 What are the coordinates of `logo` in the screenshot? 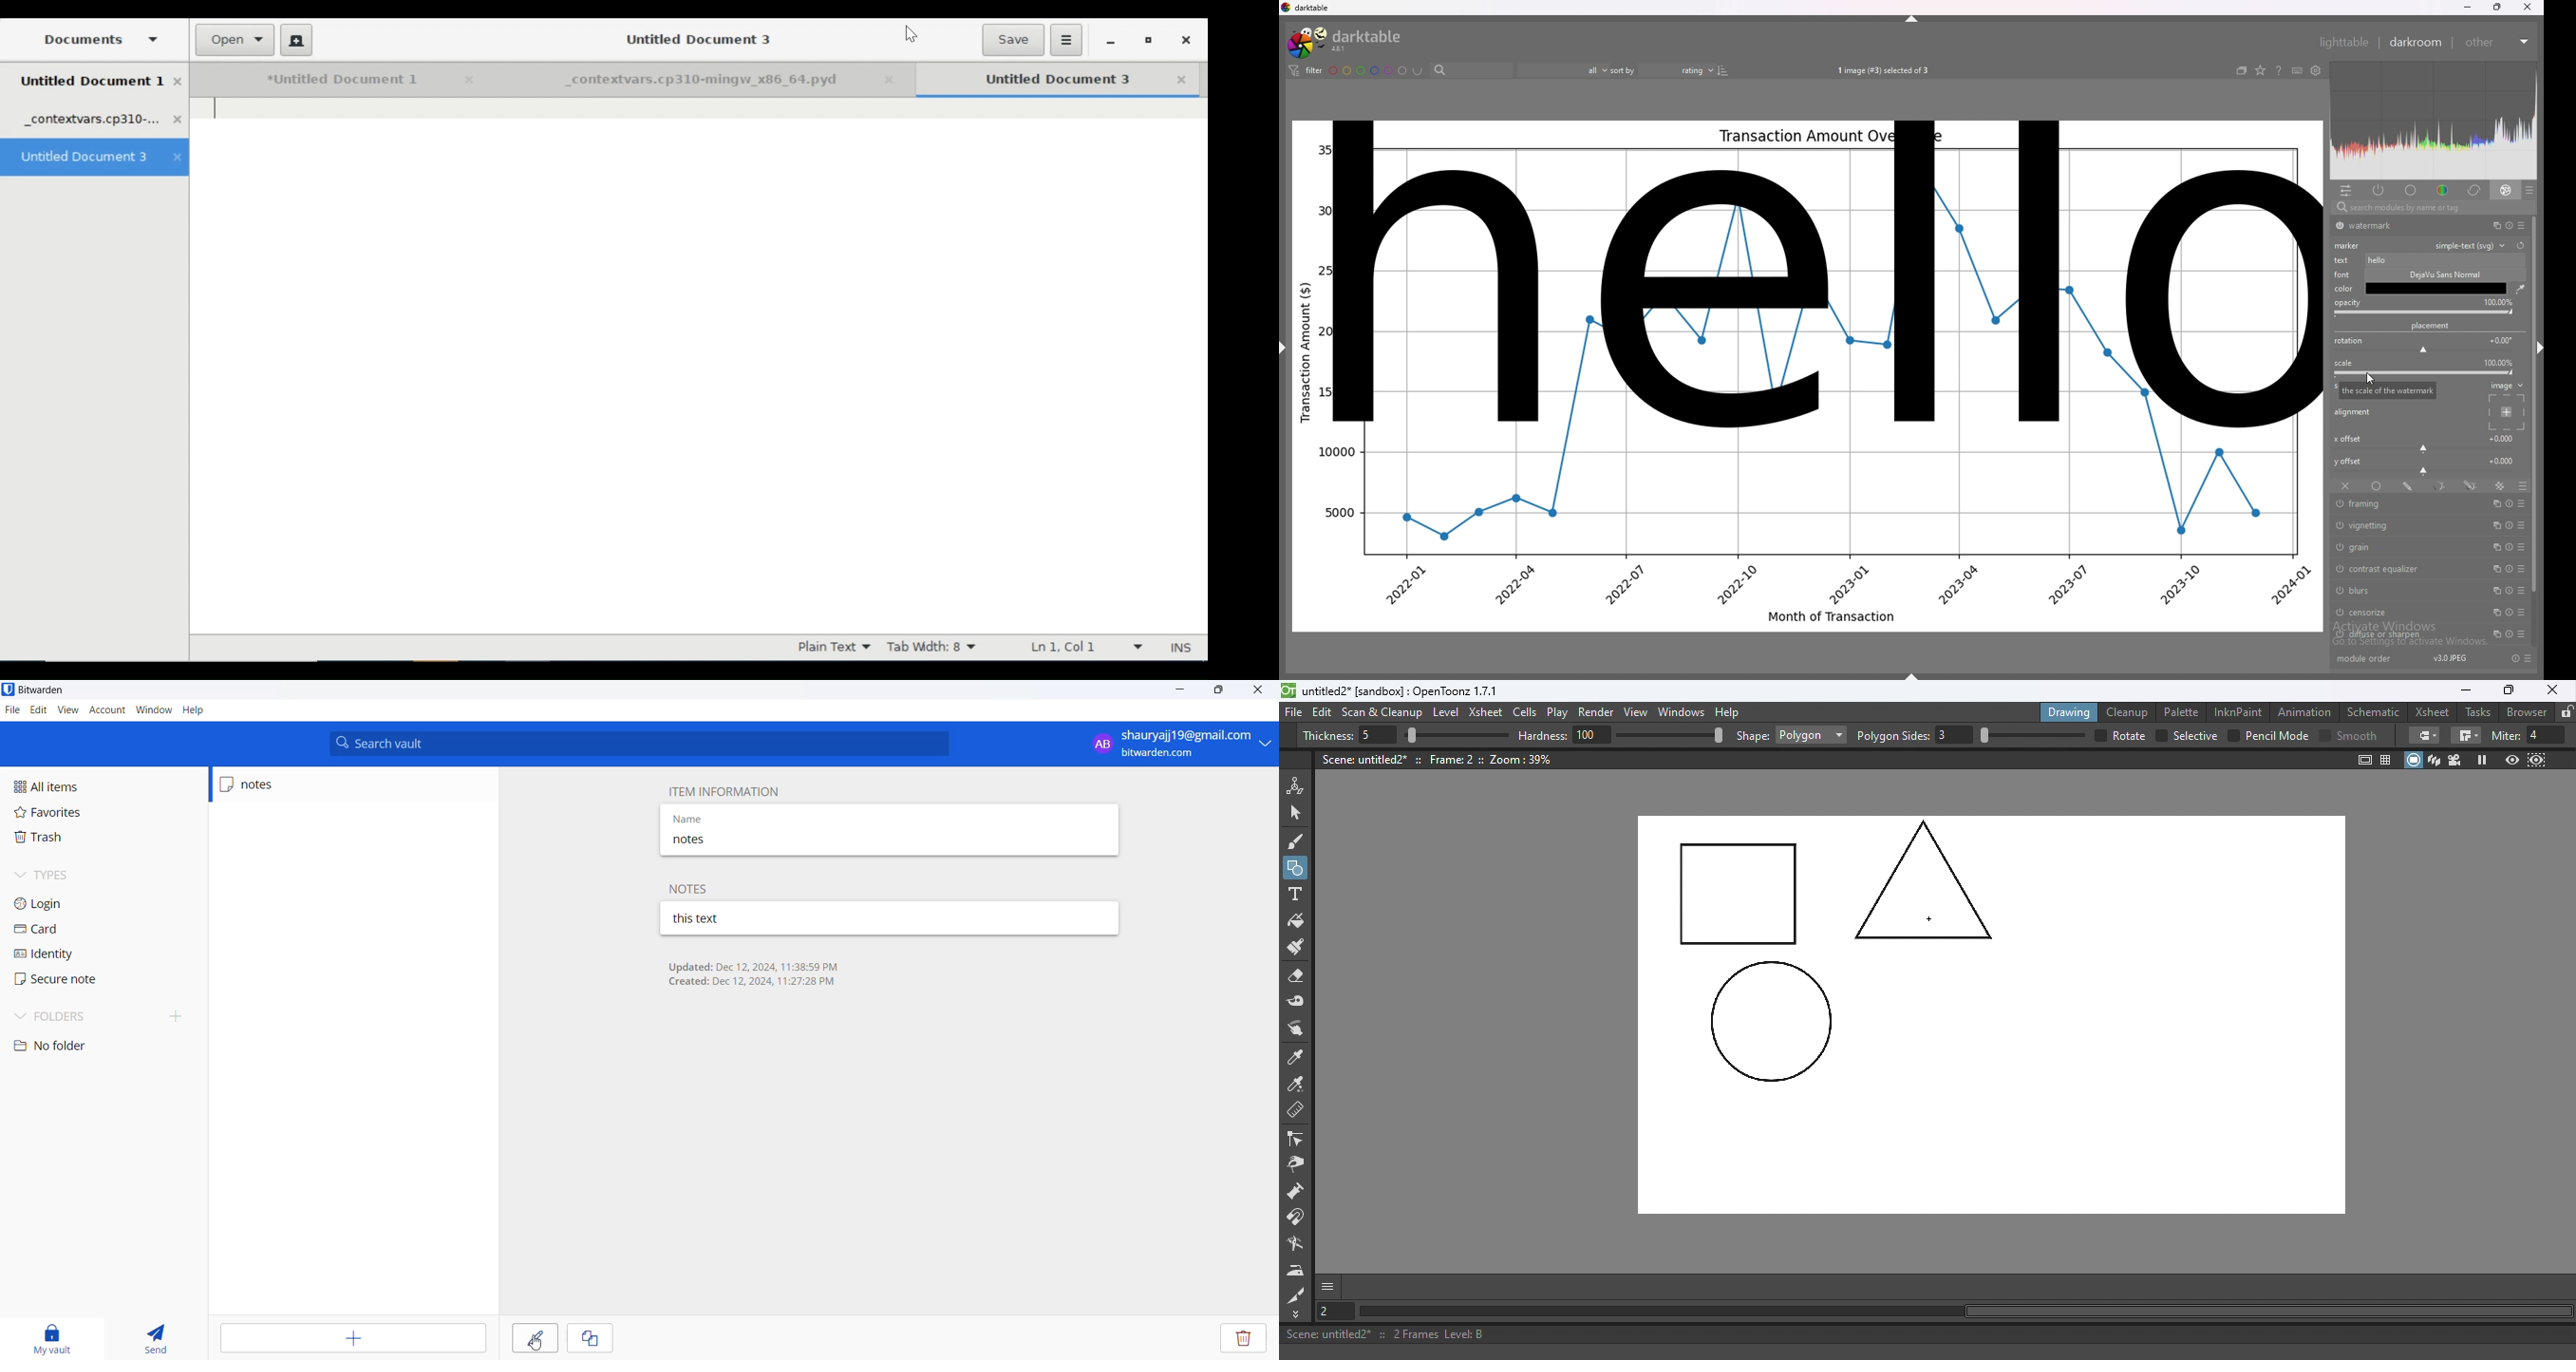 It's located at (1288, 690).